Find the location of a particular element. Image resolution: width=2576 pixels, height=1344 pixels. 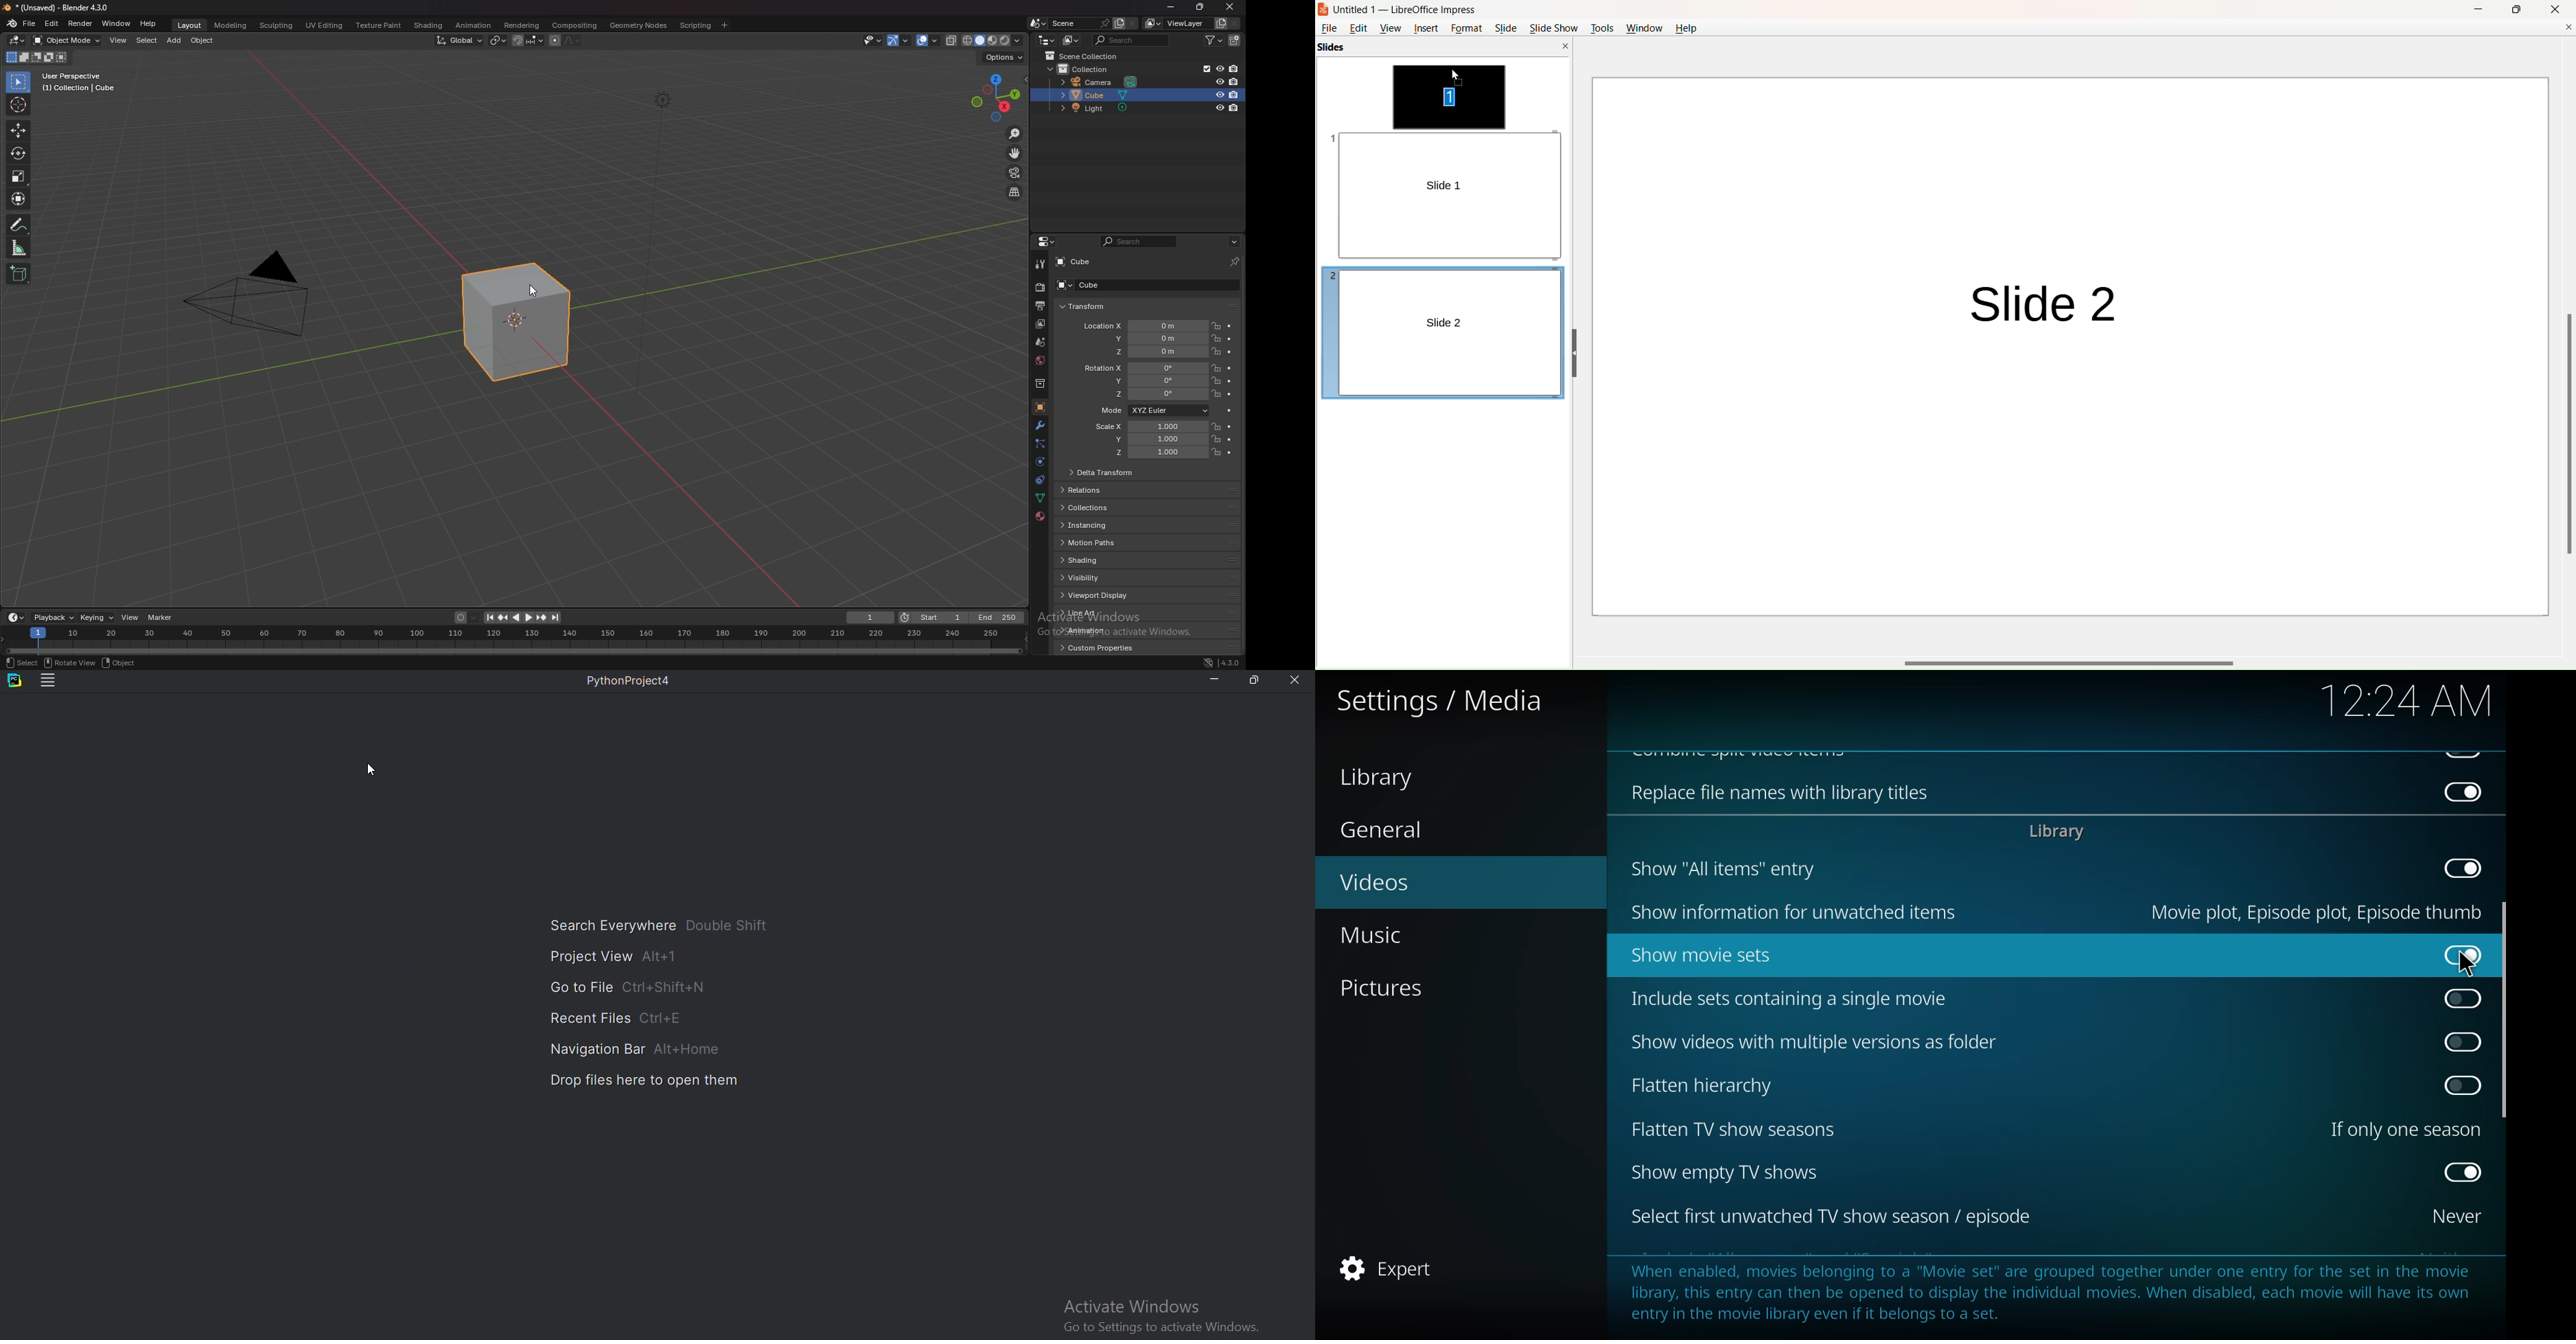

lock is located at coordinates (1216, 426).